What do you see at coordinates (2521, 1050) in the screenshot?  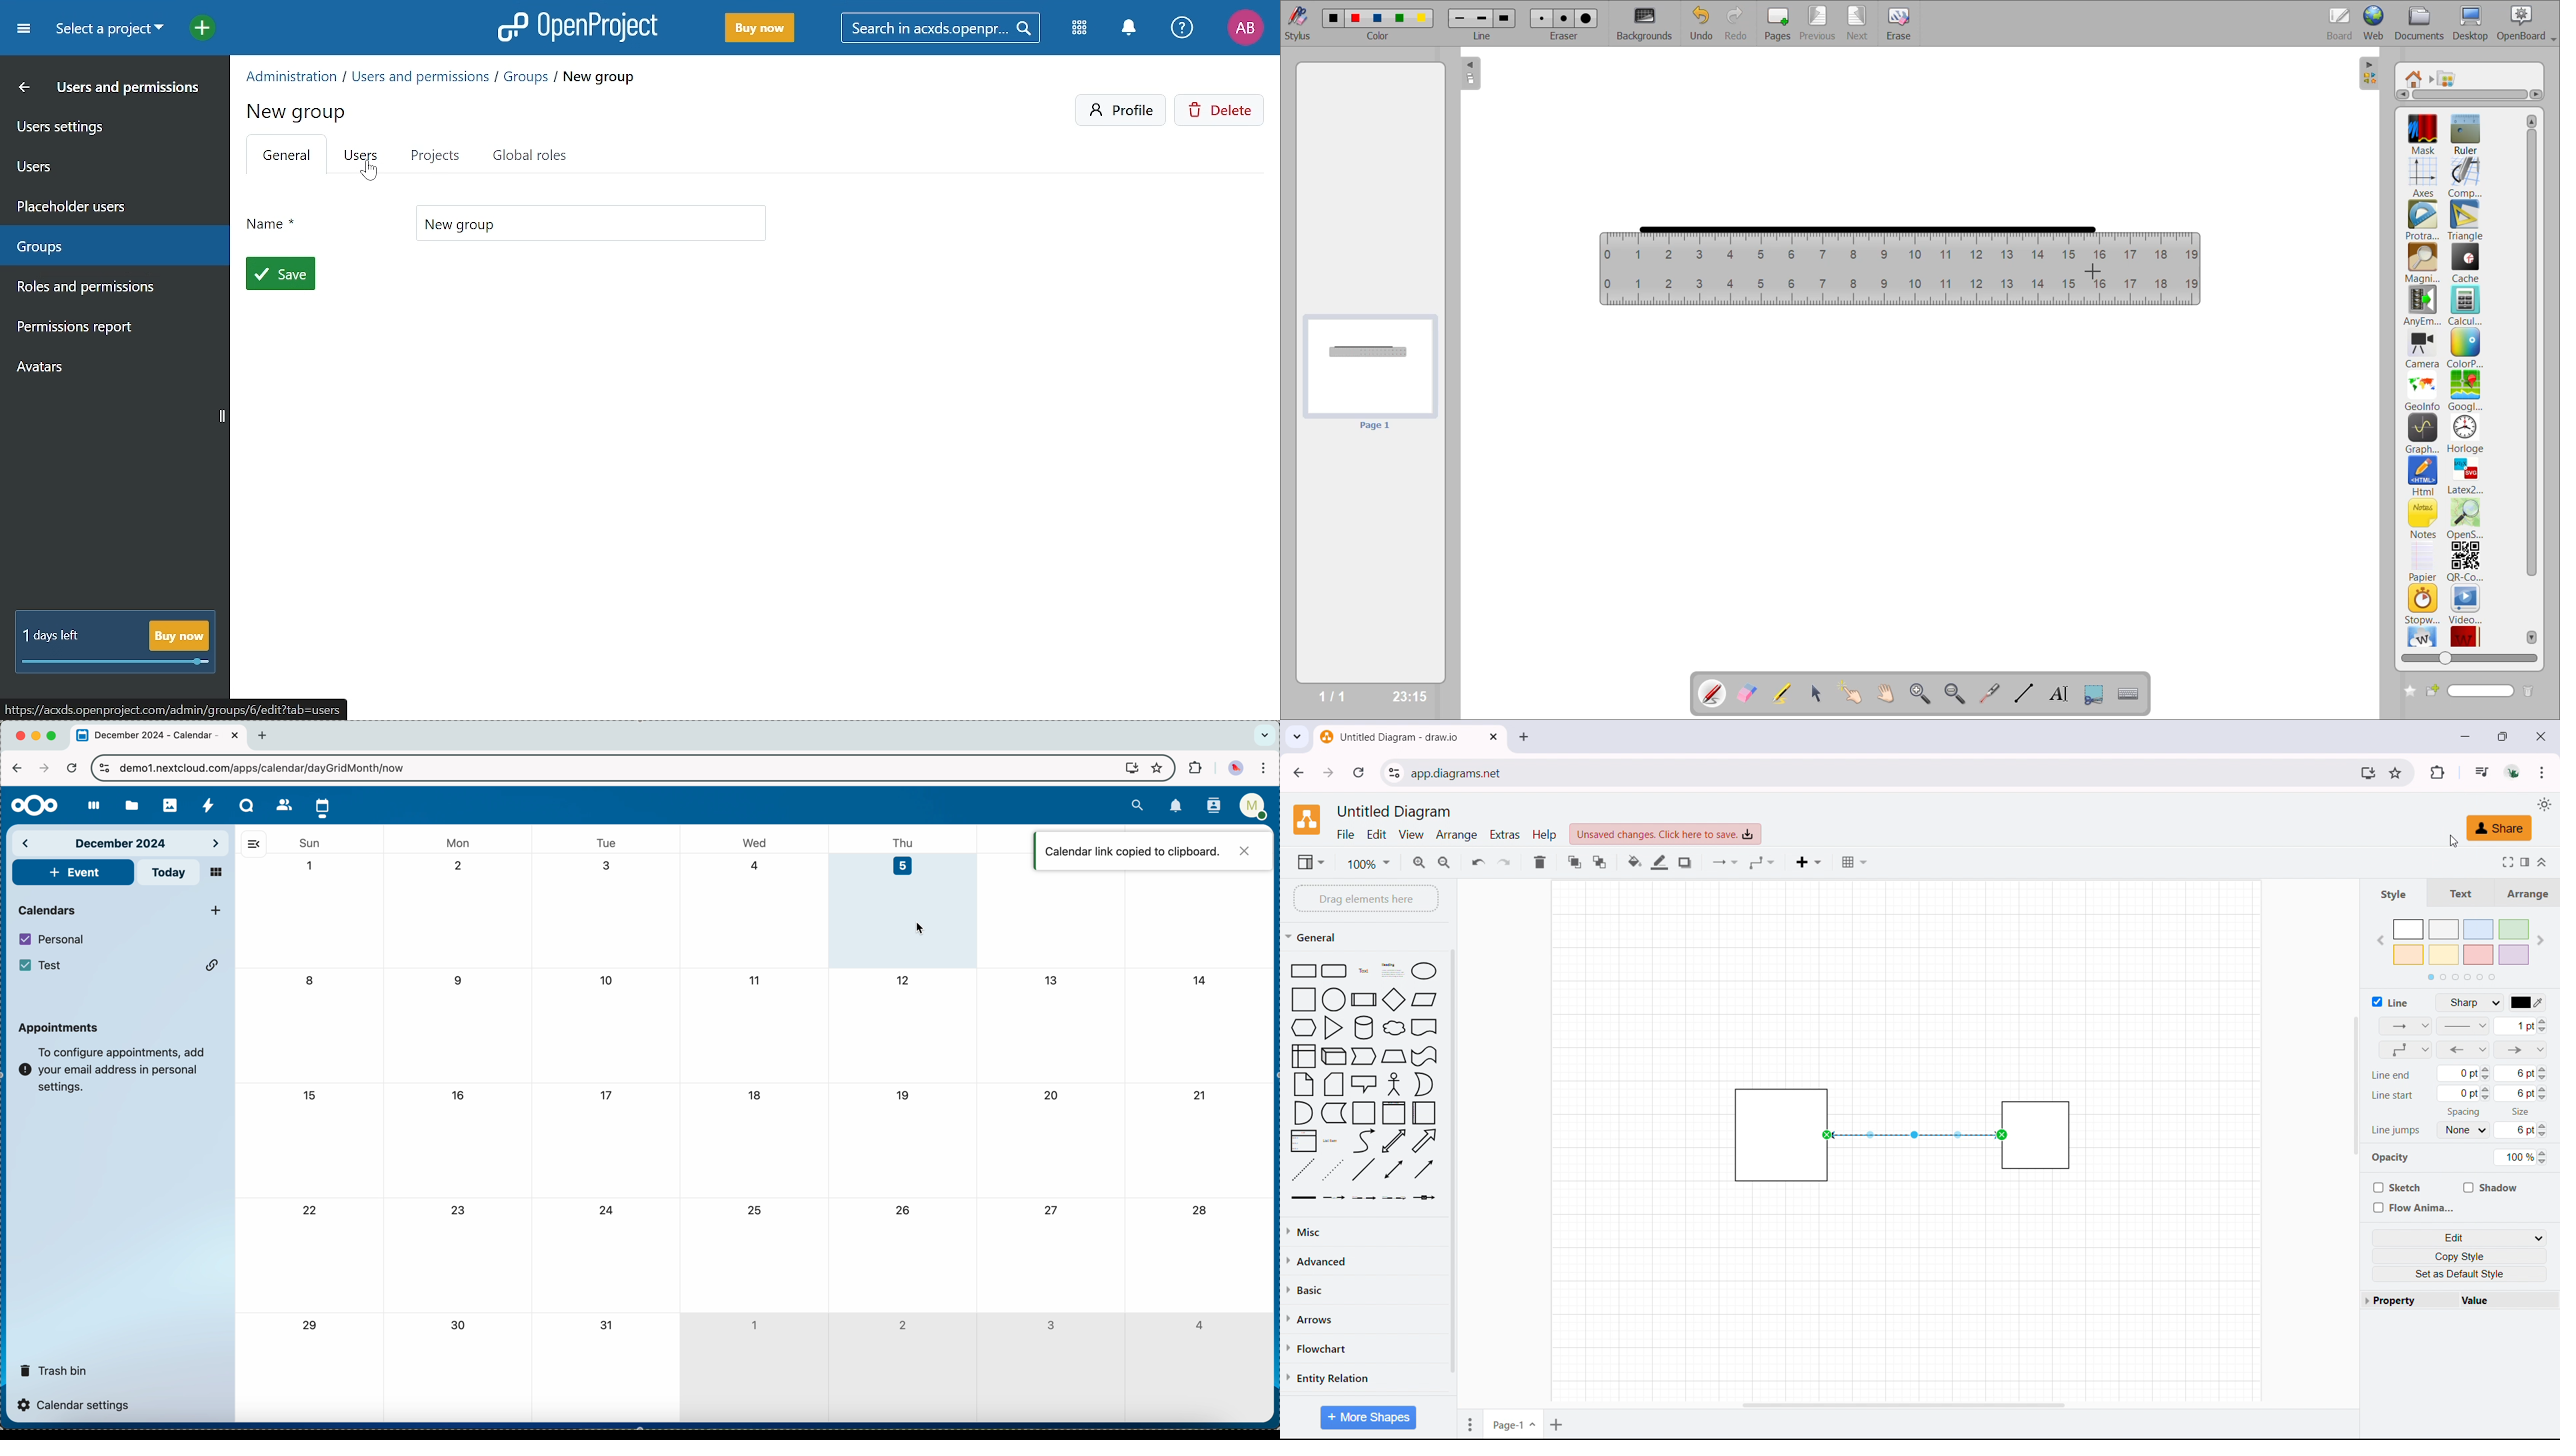 I see `line end` at bounding box center [2521, 1050].